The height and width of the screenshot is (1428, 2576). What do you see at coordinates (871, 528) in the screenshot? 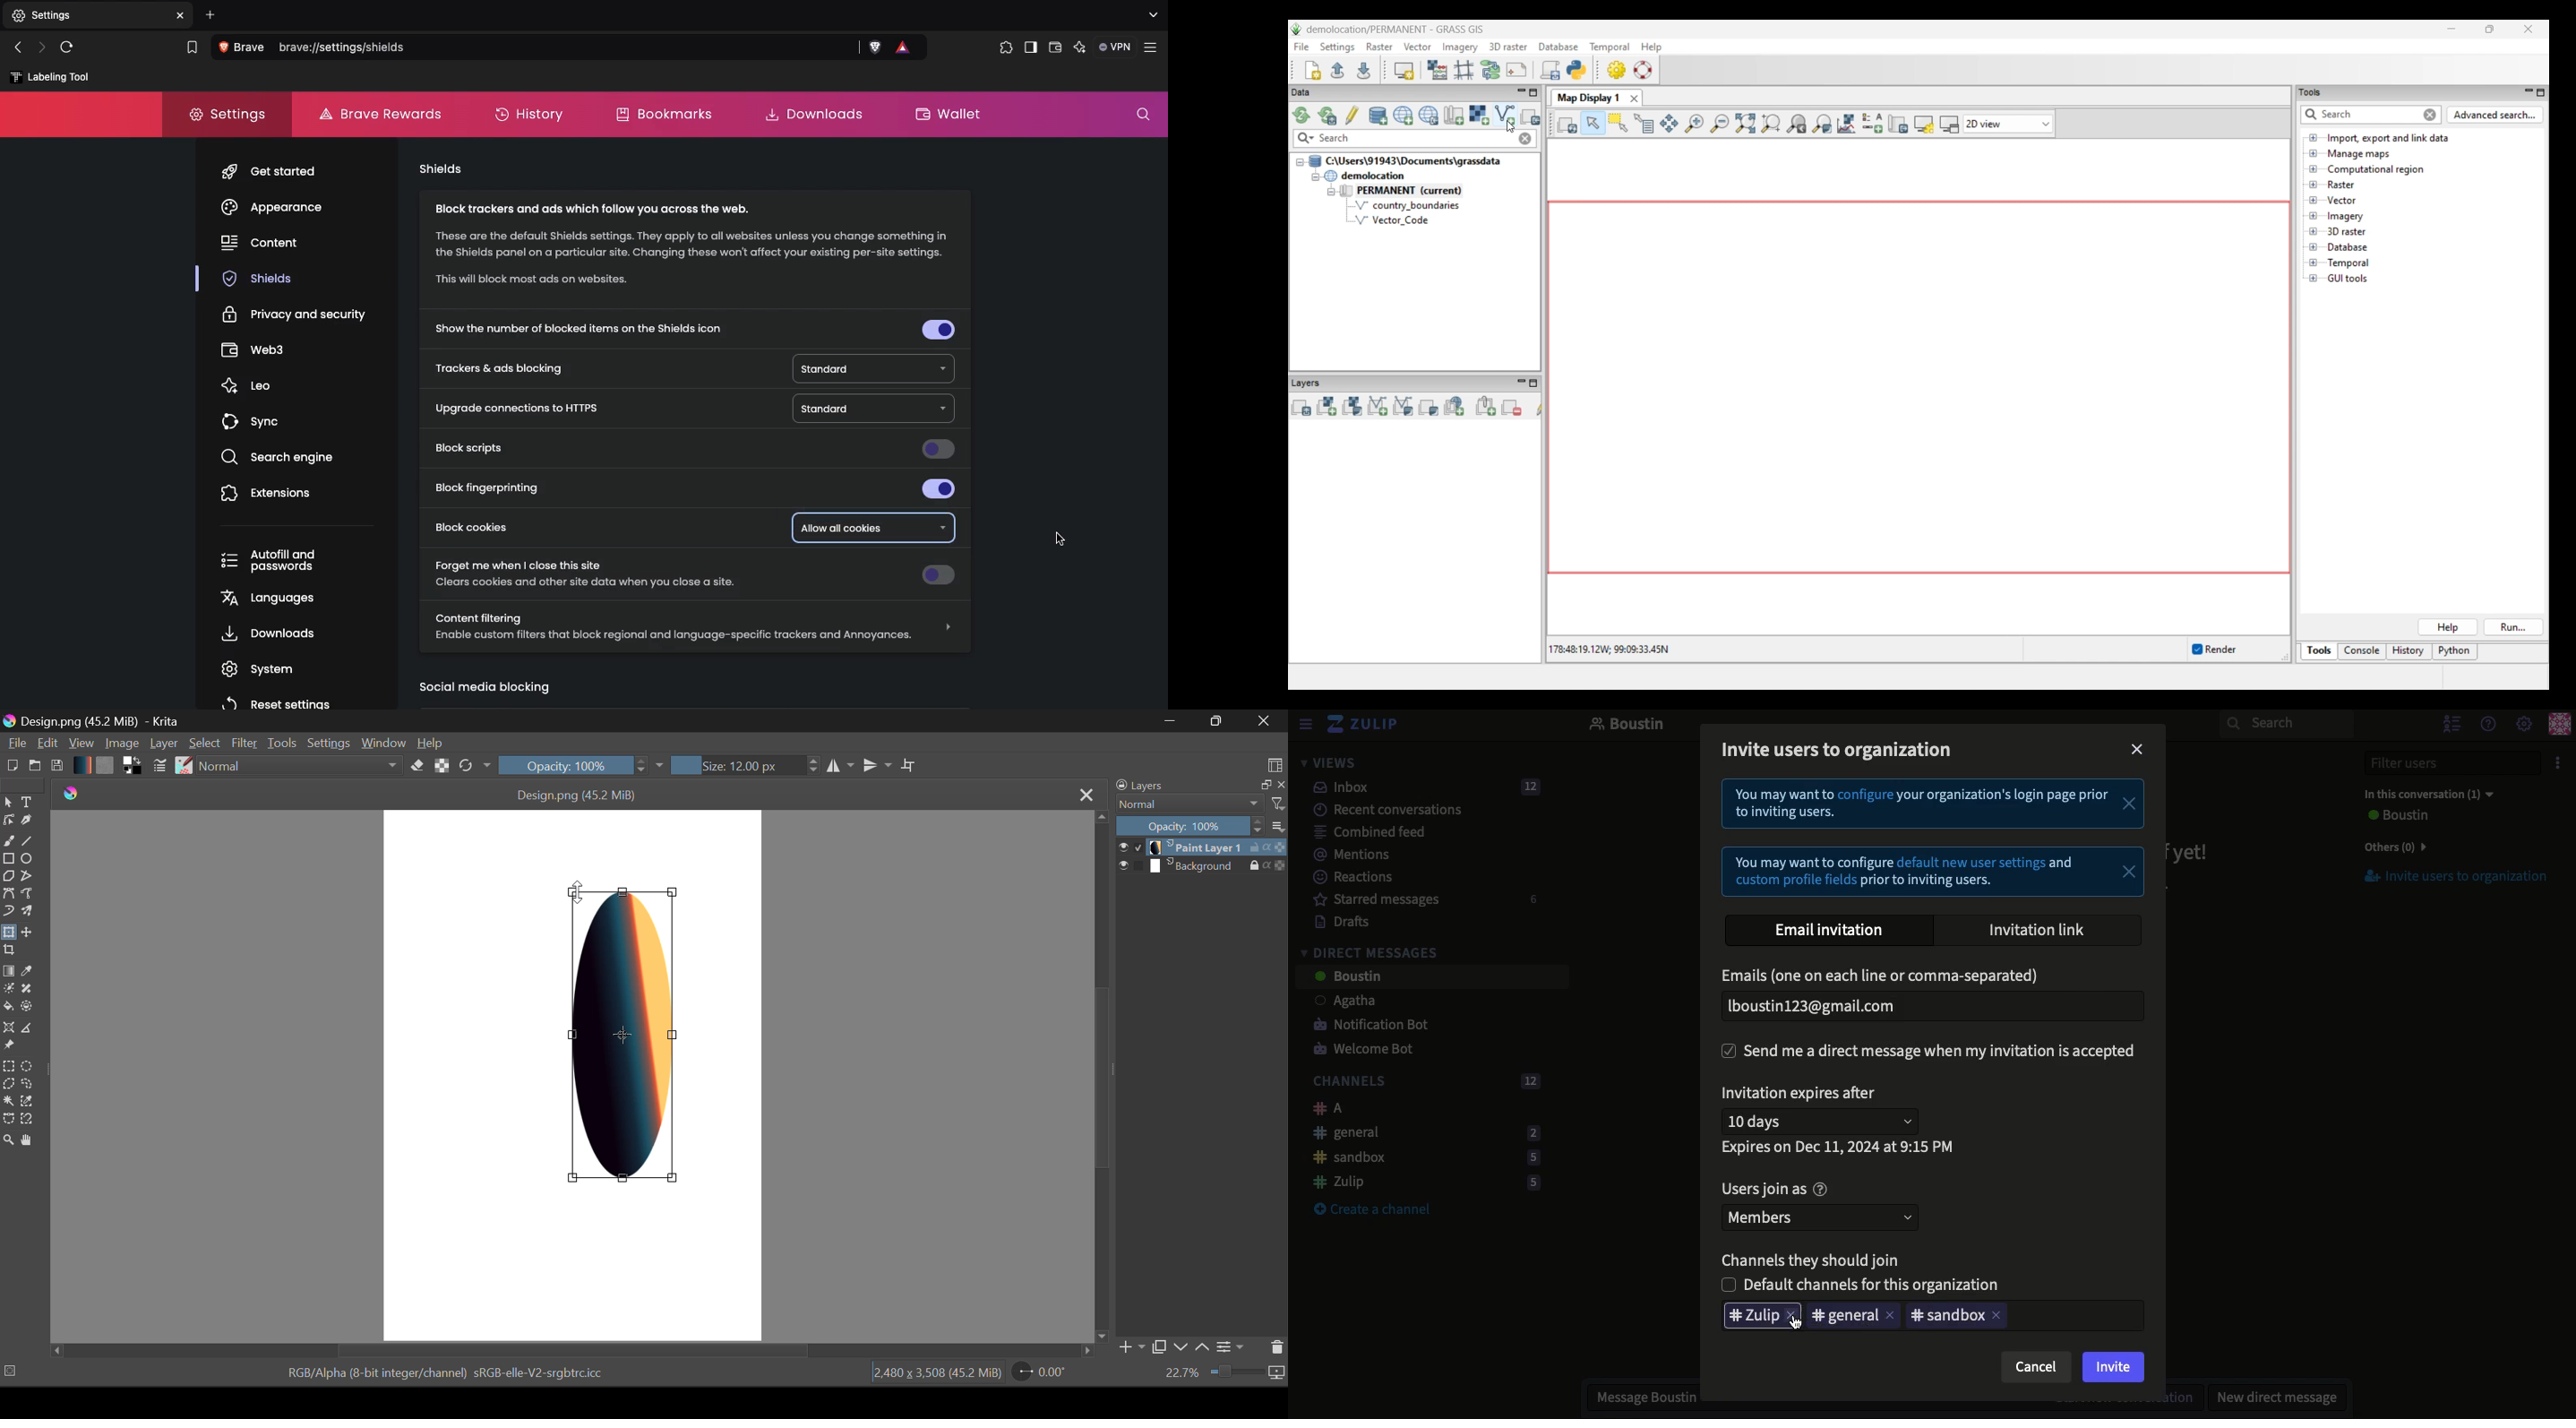
I see `Allowed all cookies ` at bounding box center [871, 528].